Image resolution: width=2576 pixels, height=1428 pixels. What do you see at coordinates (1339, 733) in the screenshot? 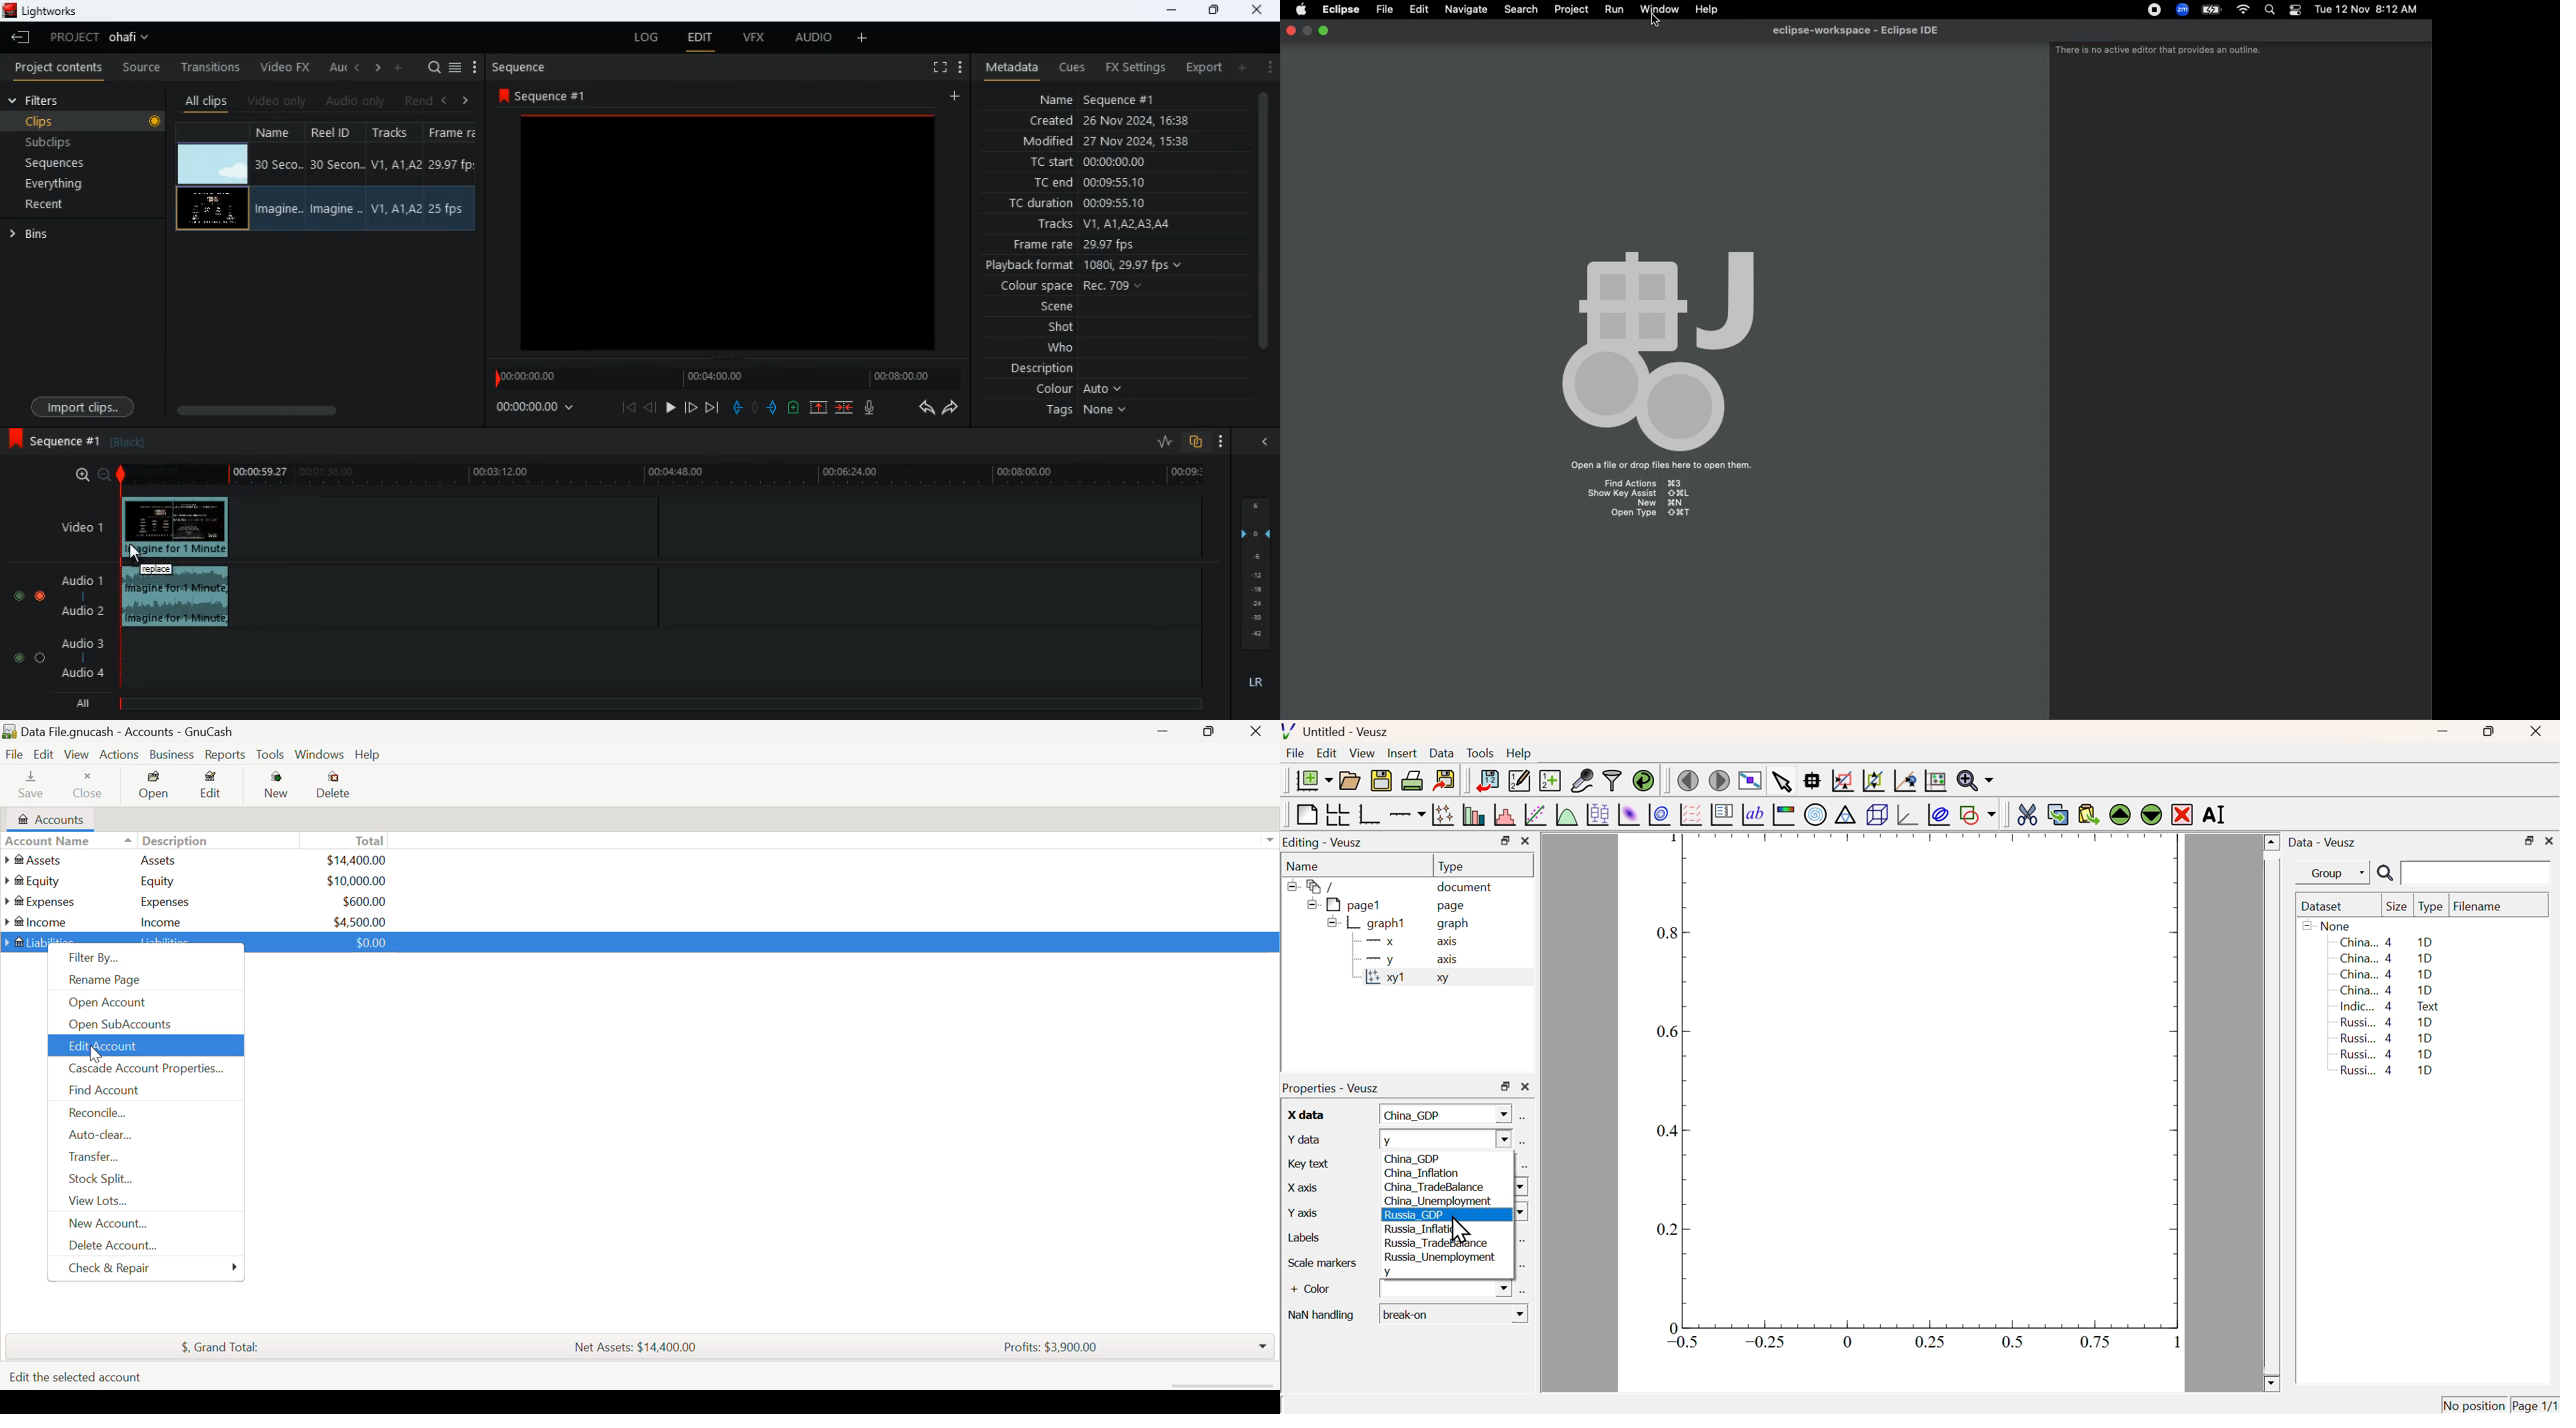
I see `Untitled - Veusz` at bounding box center [1339, 733].